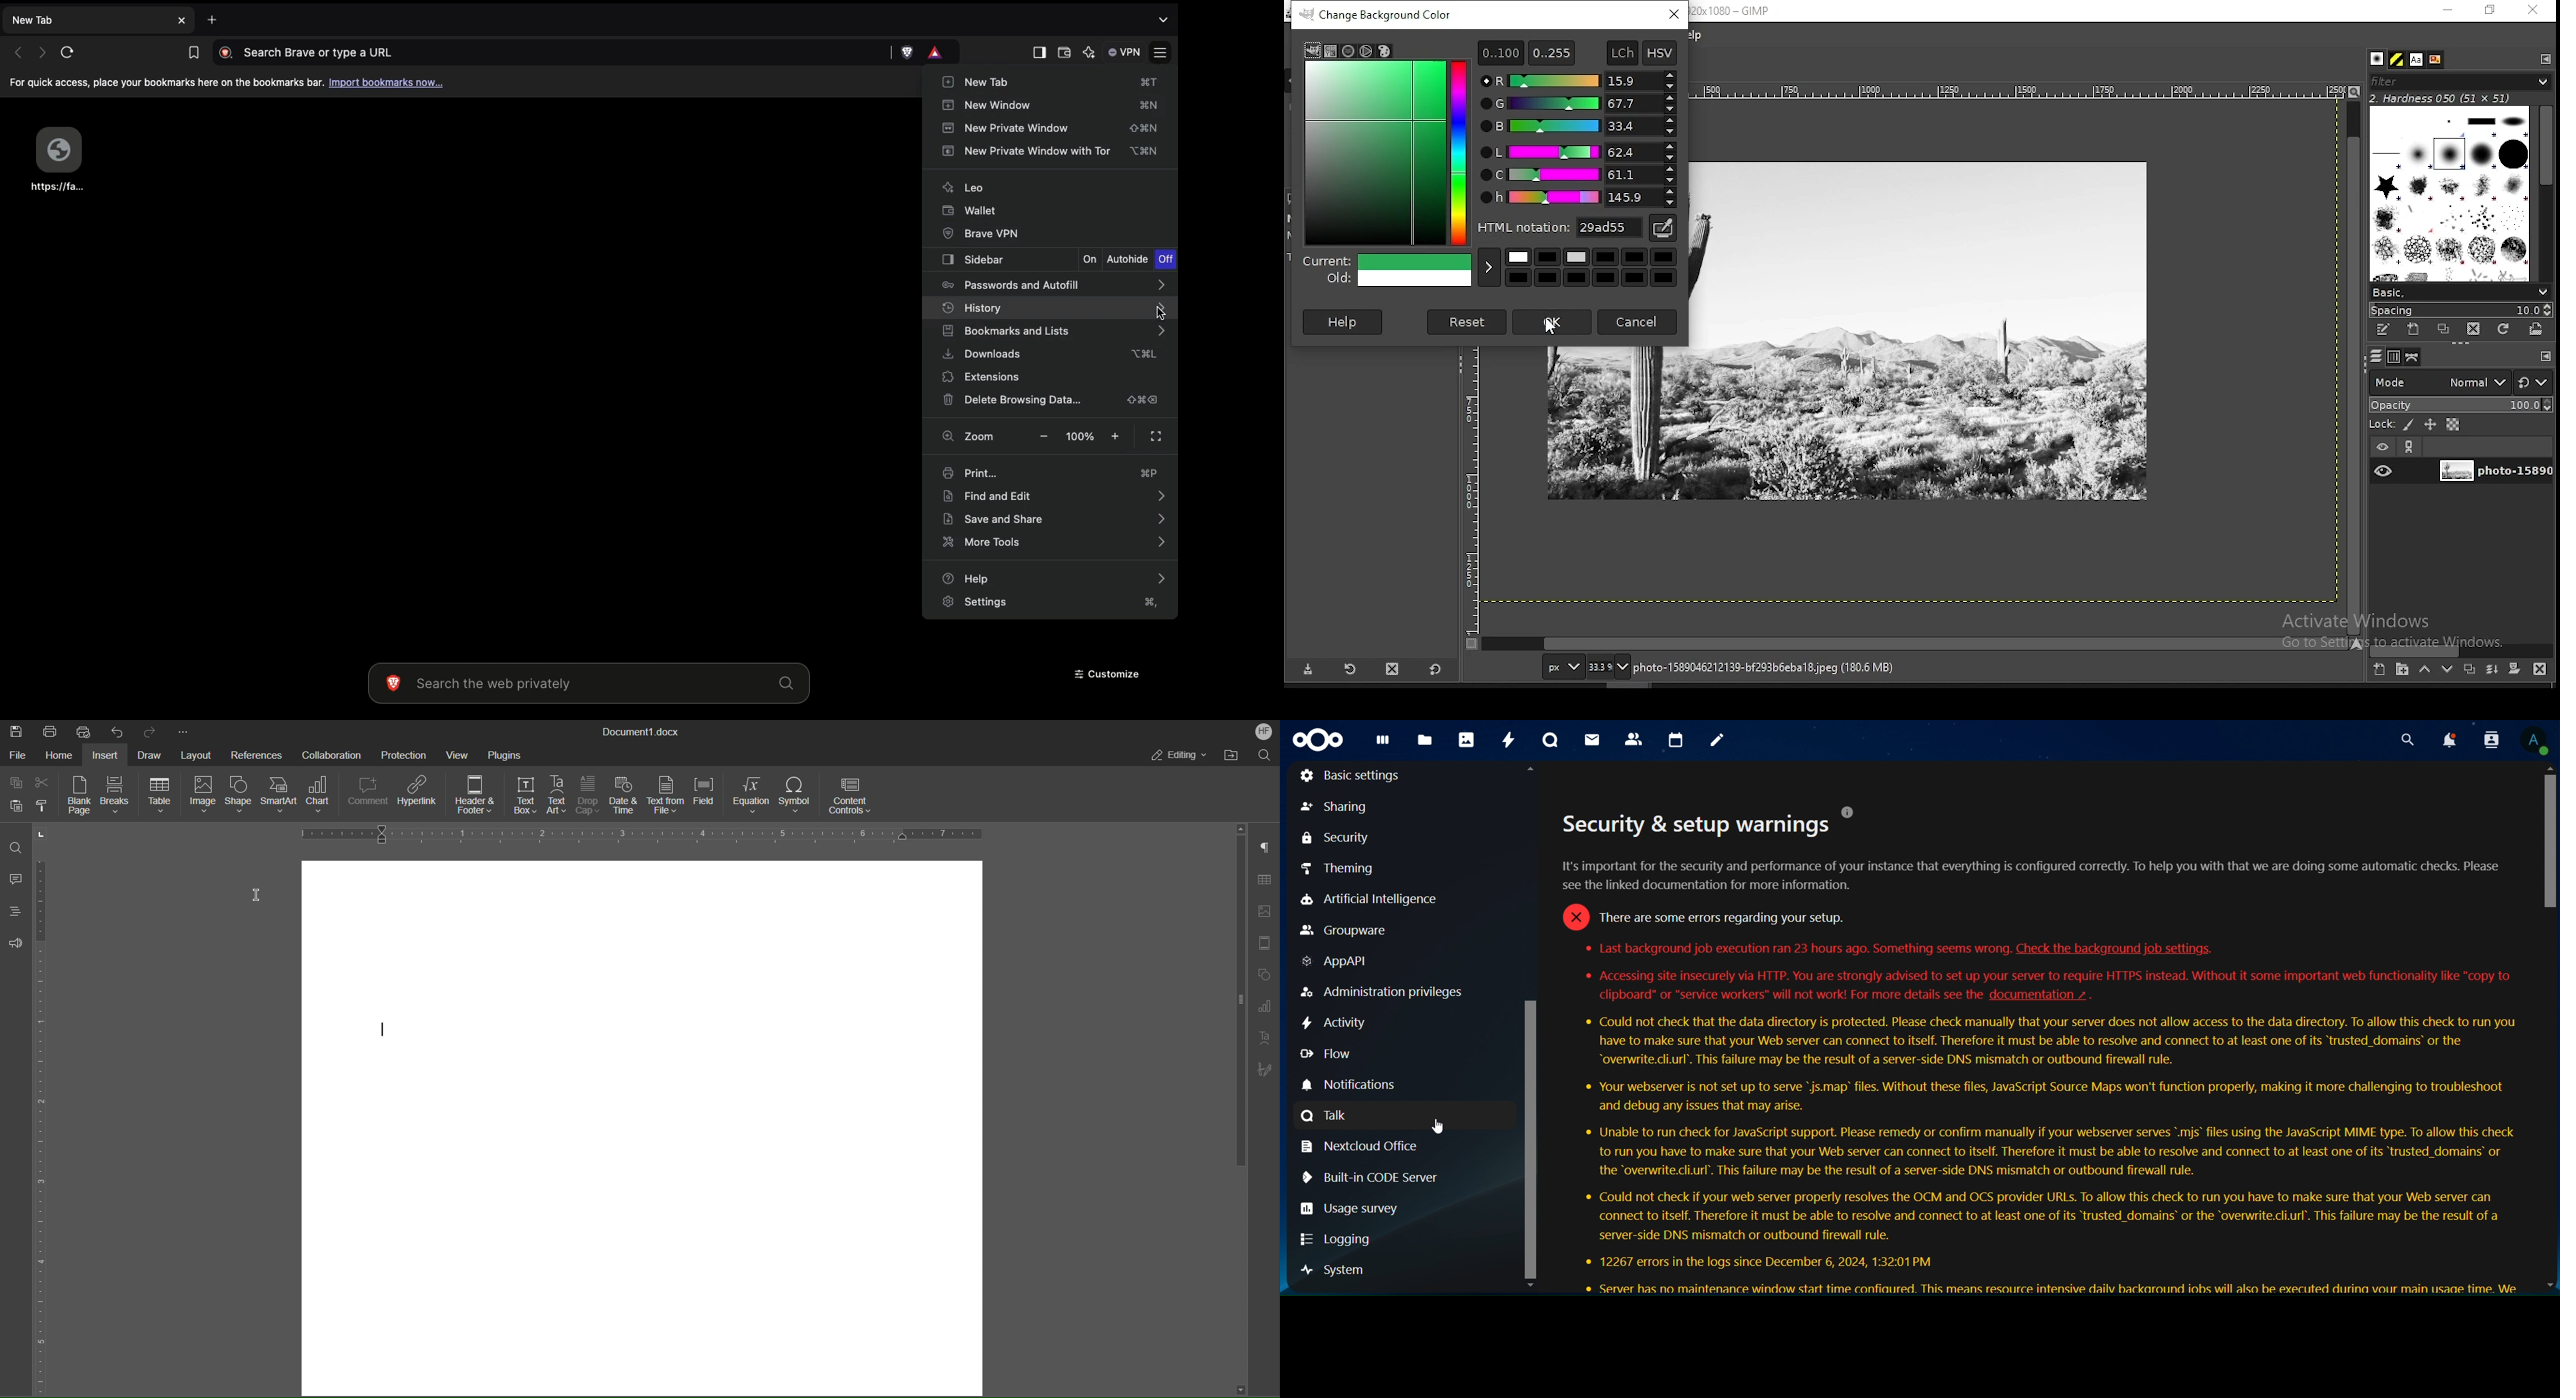  Describe the element at coordinates (2447, 669) in the screenshot. I see `move layer one step down` at that location.